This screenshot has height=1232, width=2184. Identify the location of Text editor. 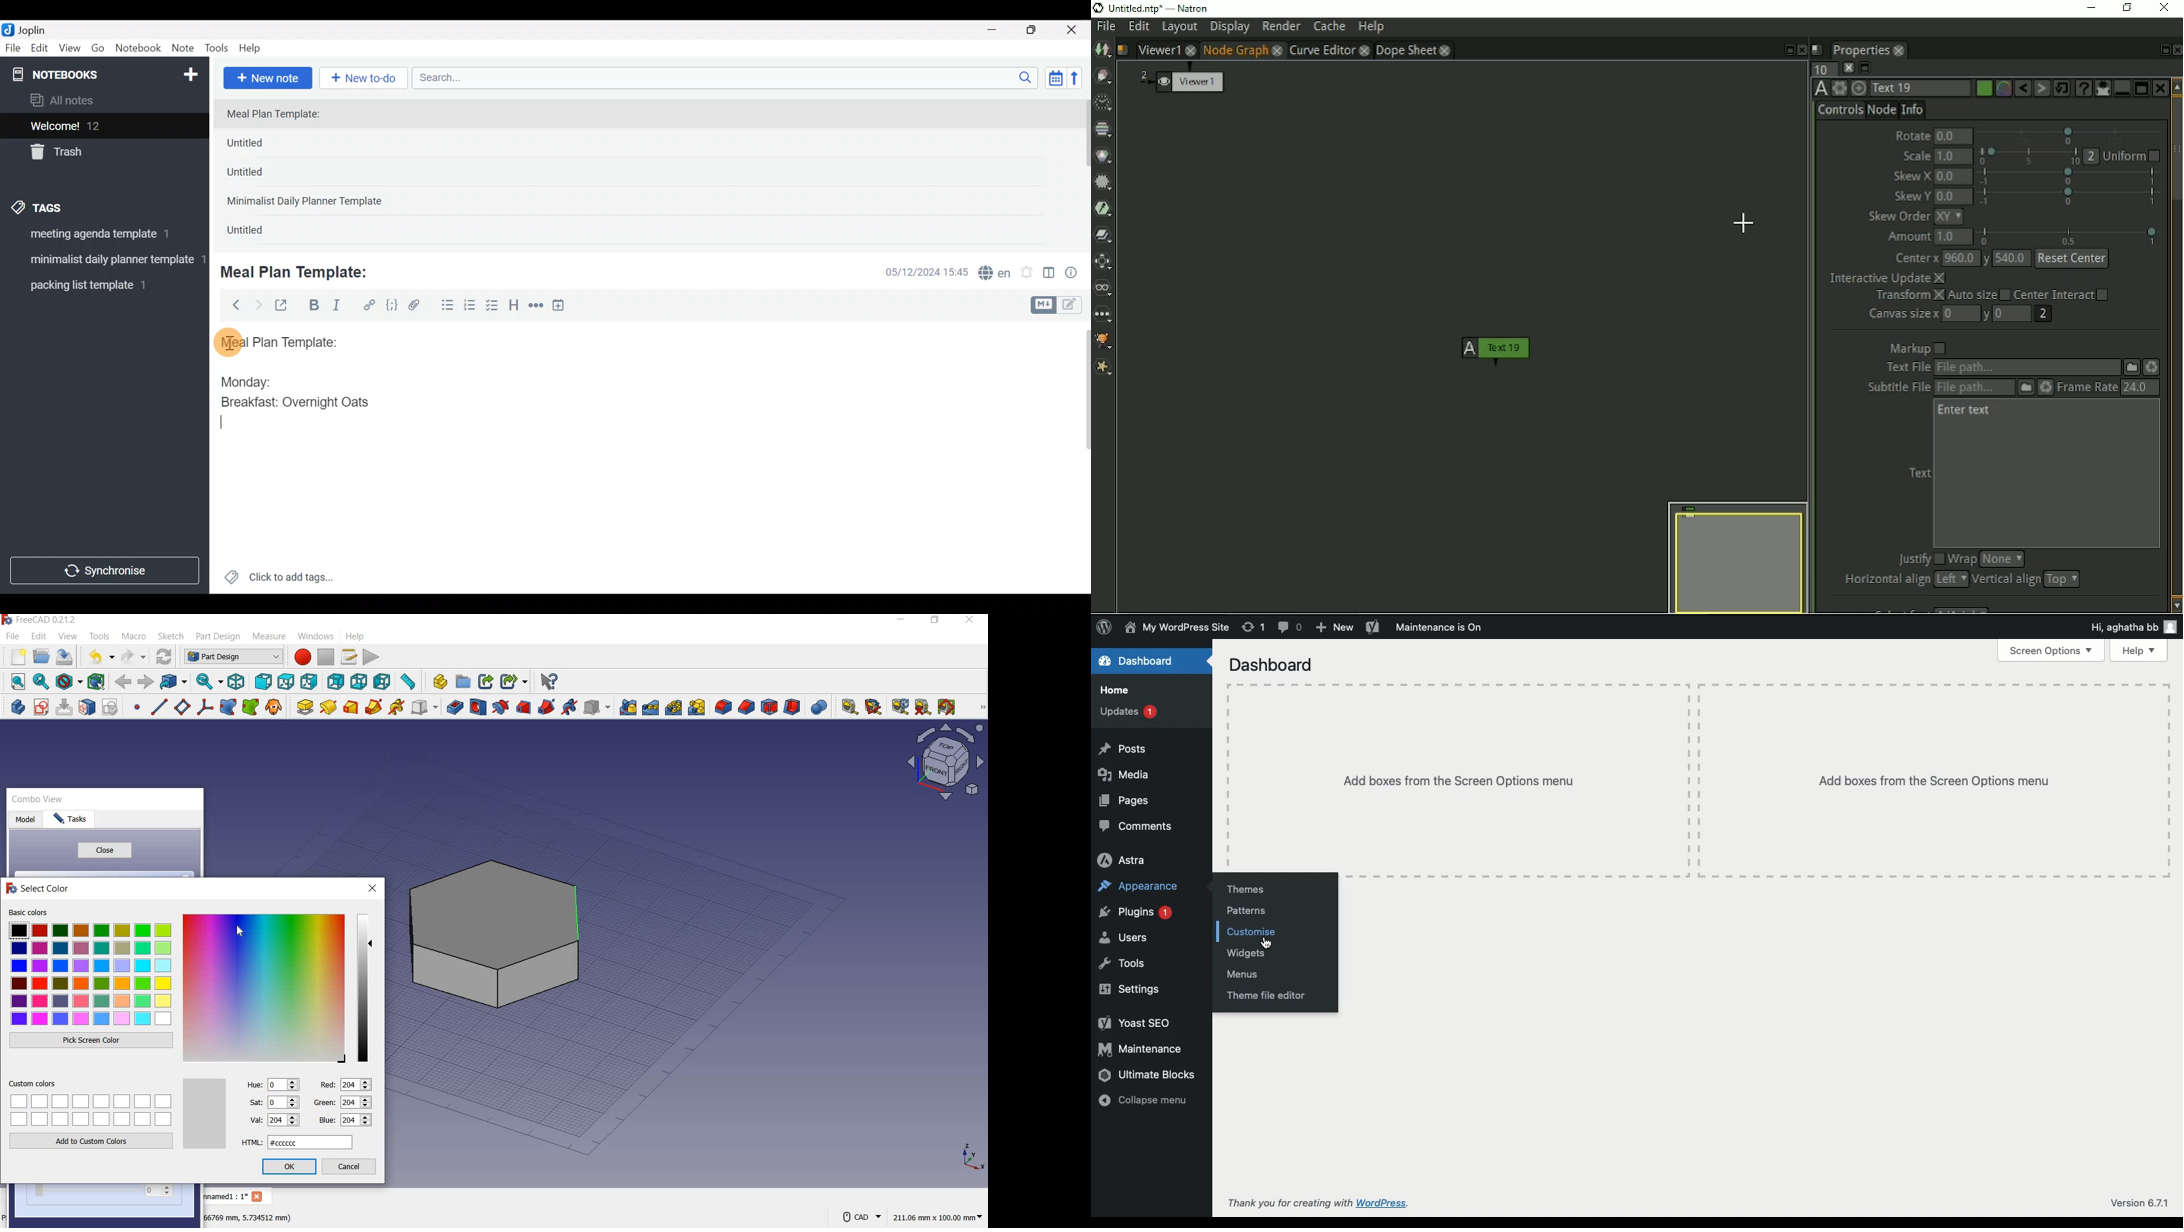
(634, 520).